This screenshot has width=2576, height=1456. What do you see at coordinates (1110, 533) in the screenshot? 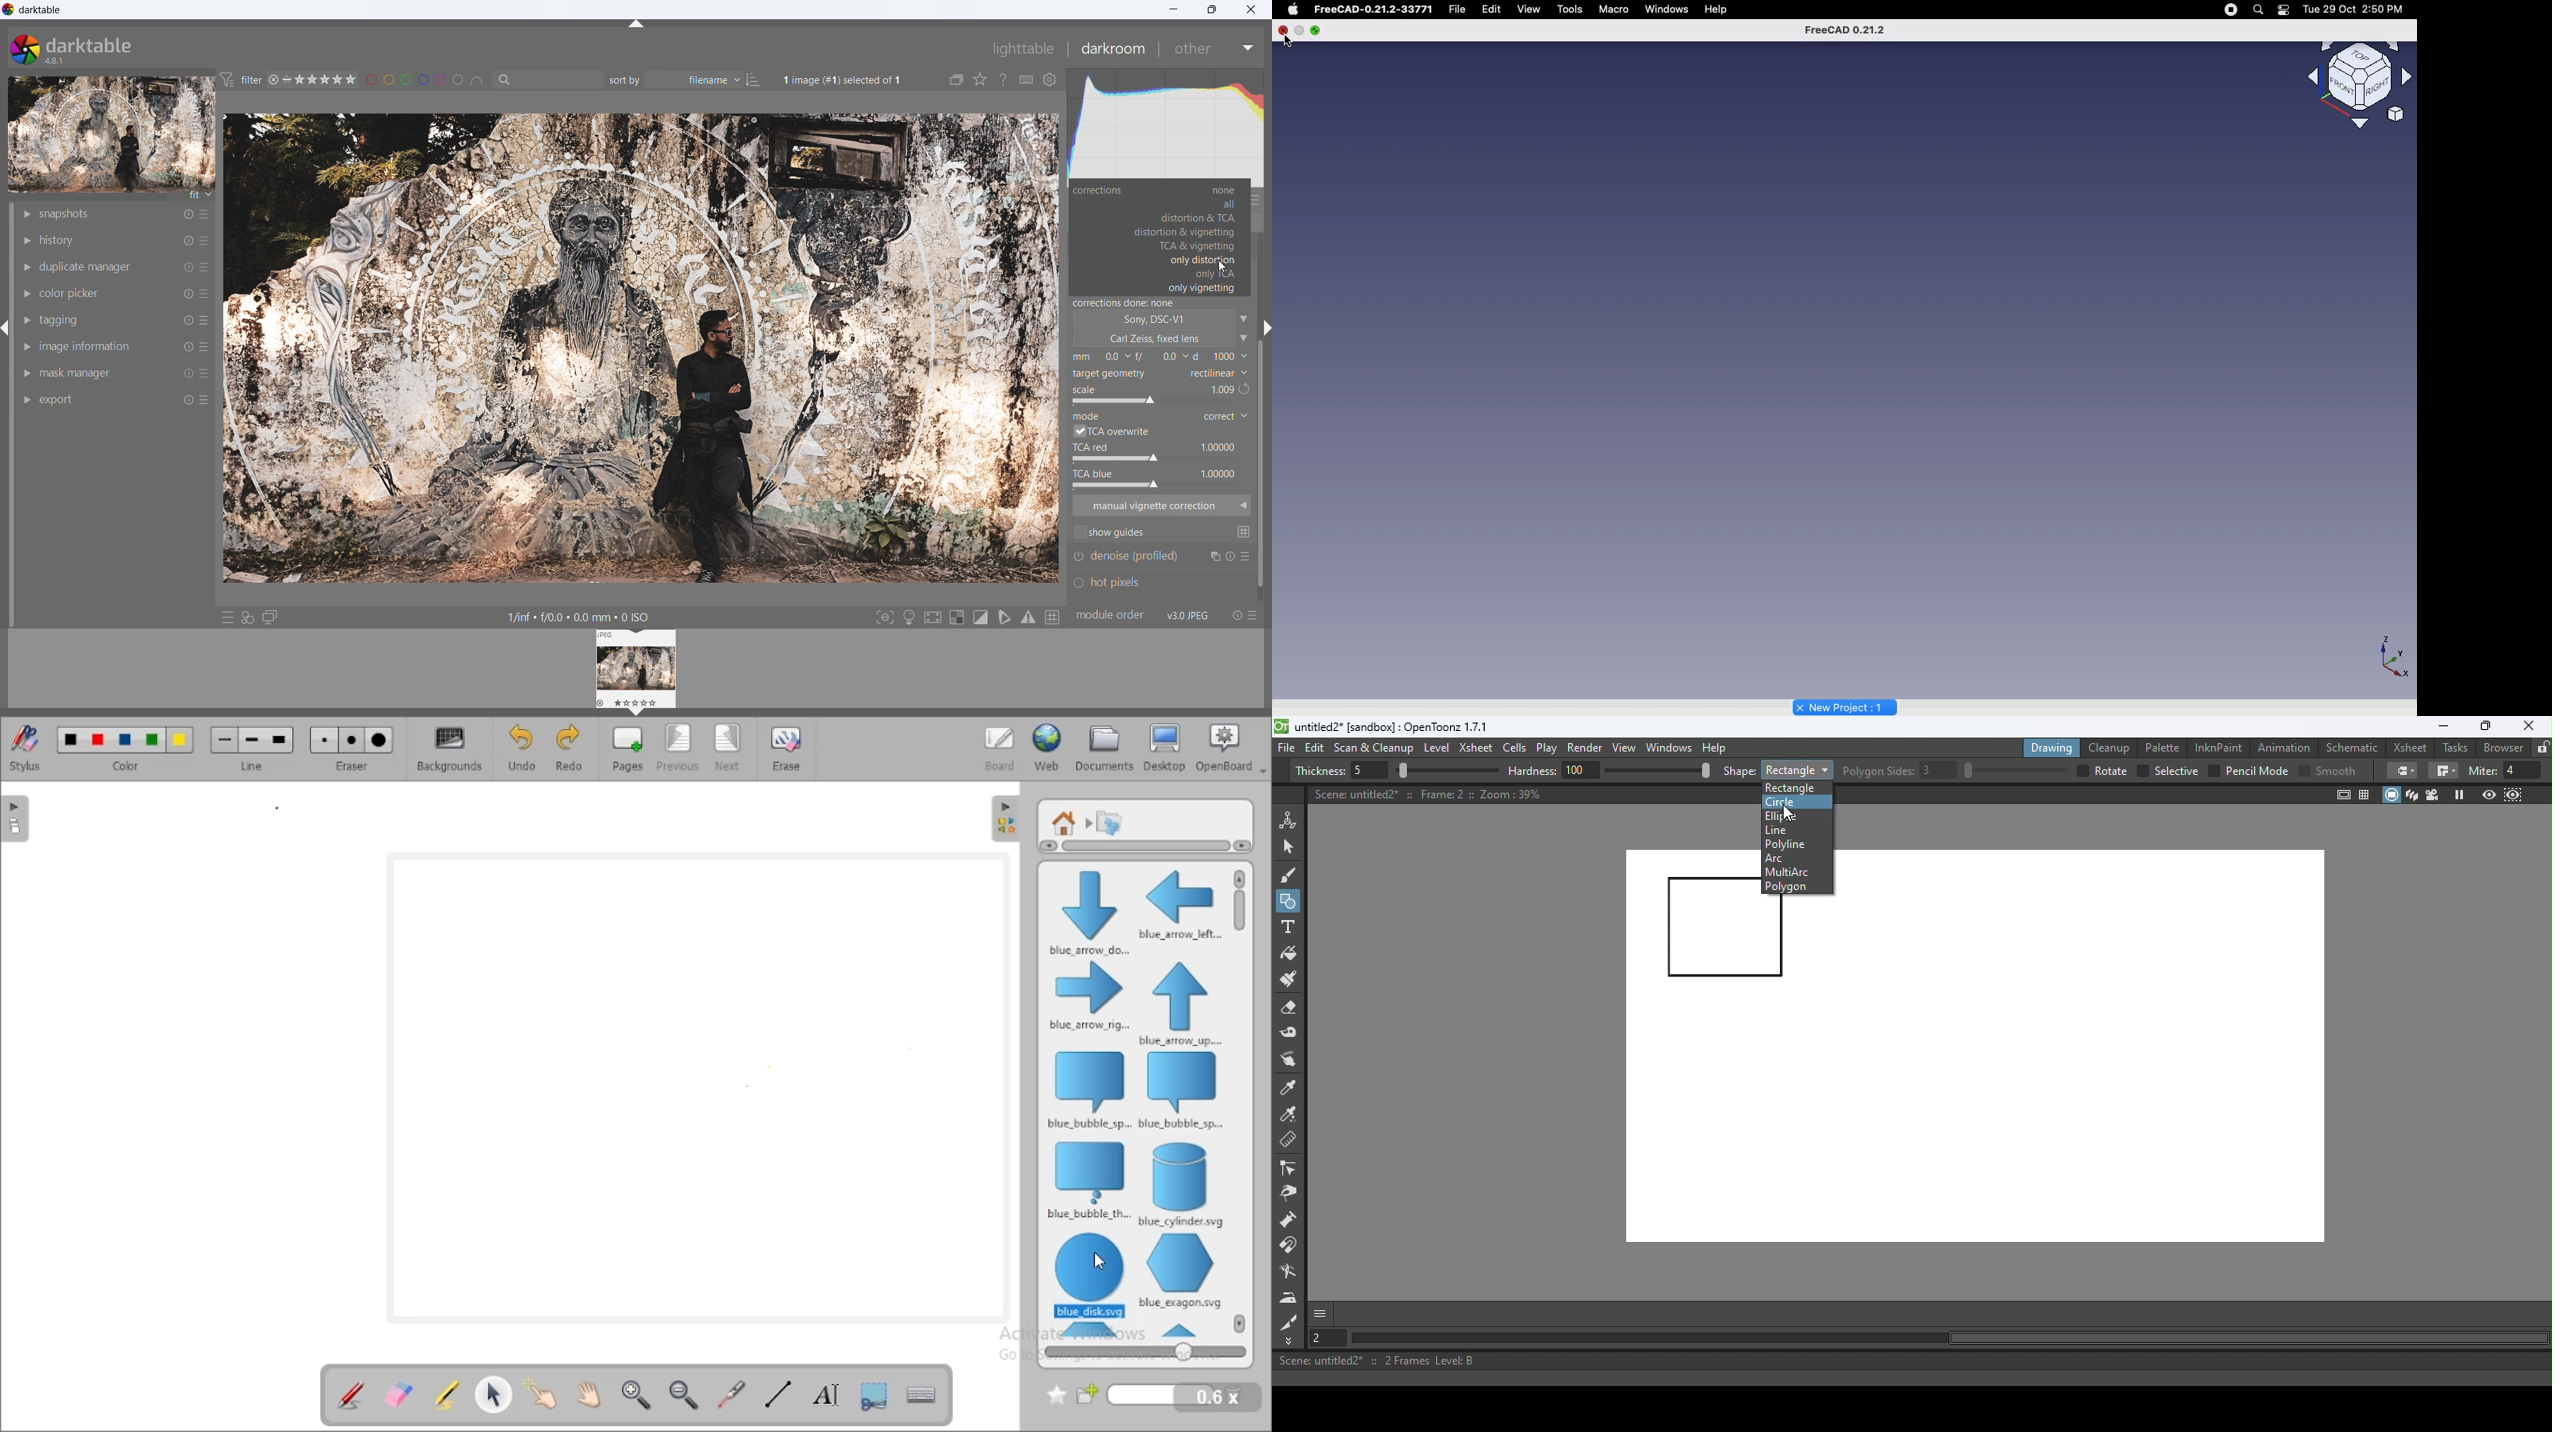
I see `show guides` at bounding box center [1110, 533].